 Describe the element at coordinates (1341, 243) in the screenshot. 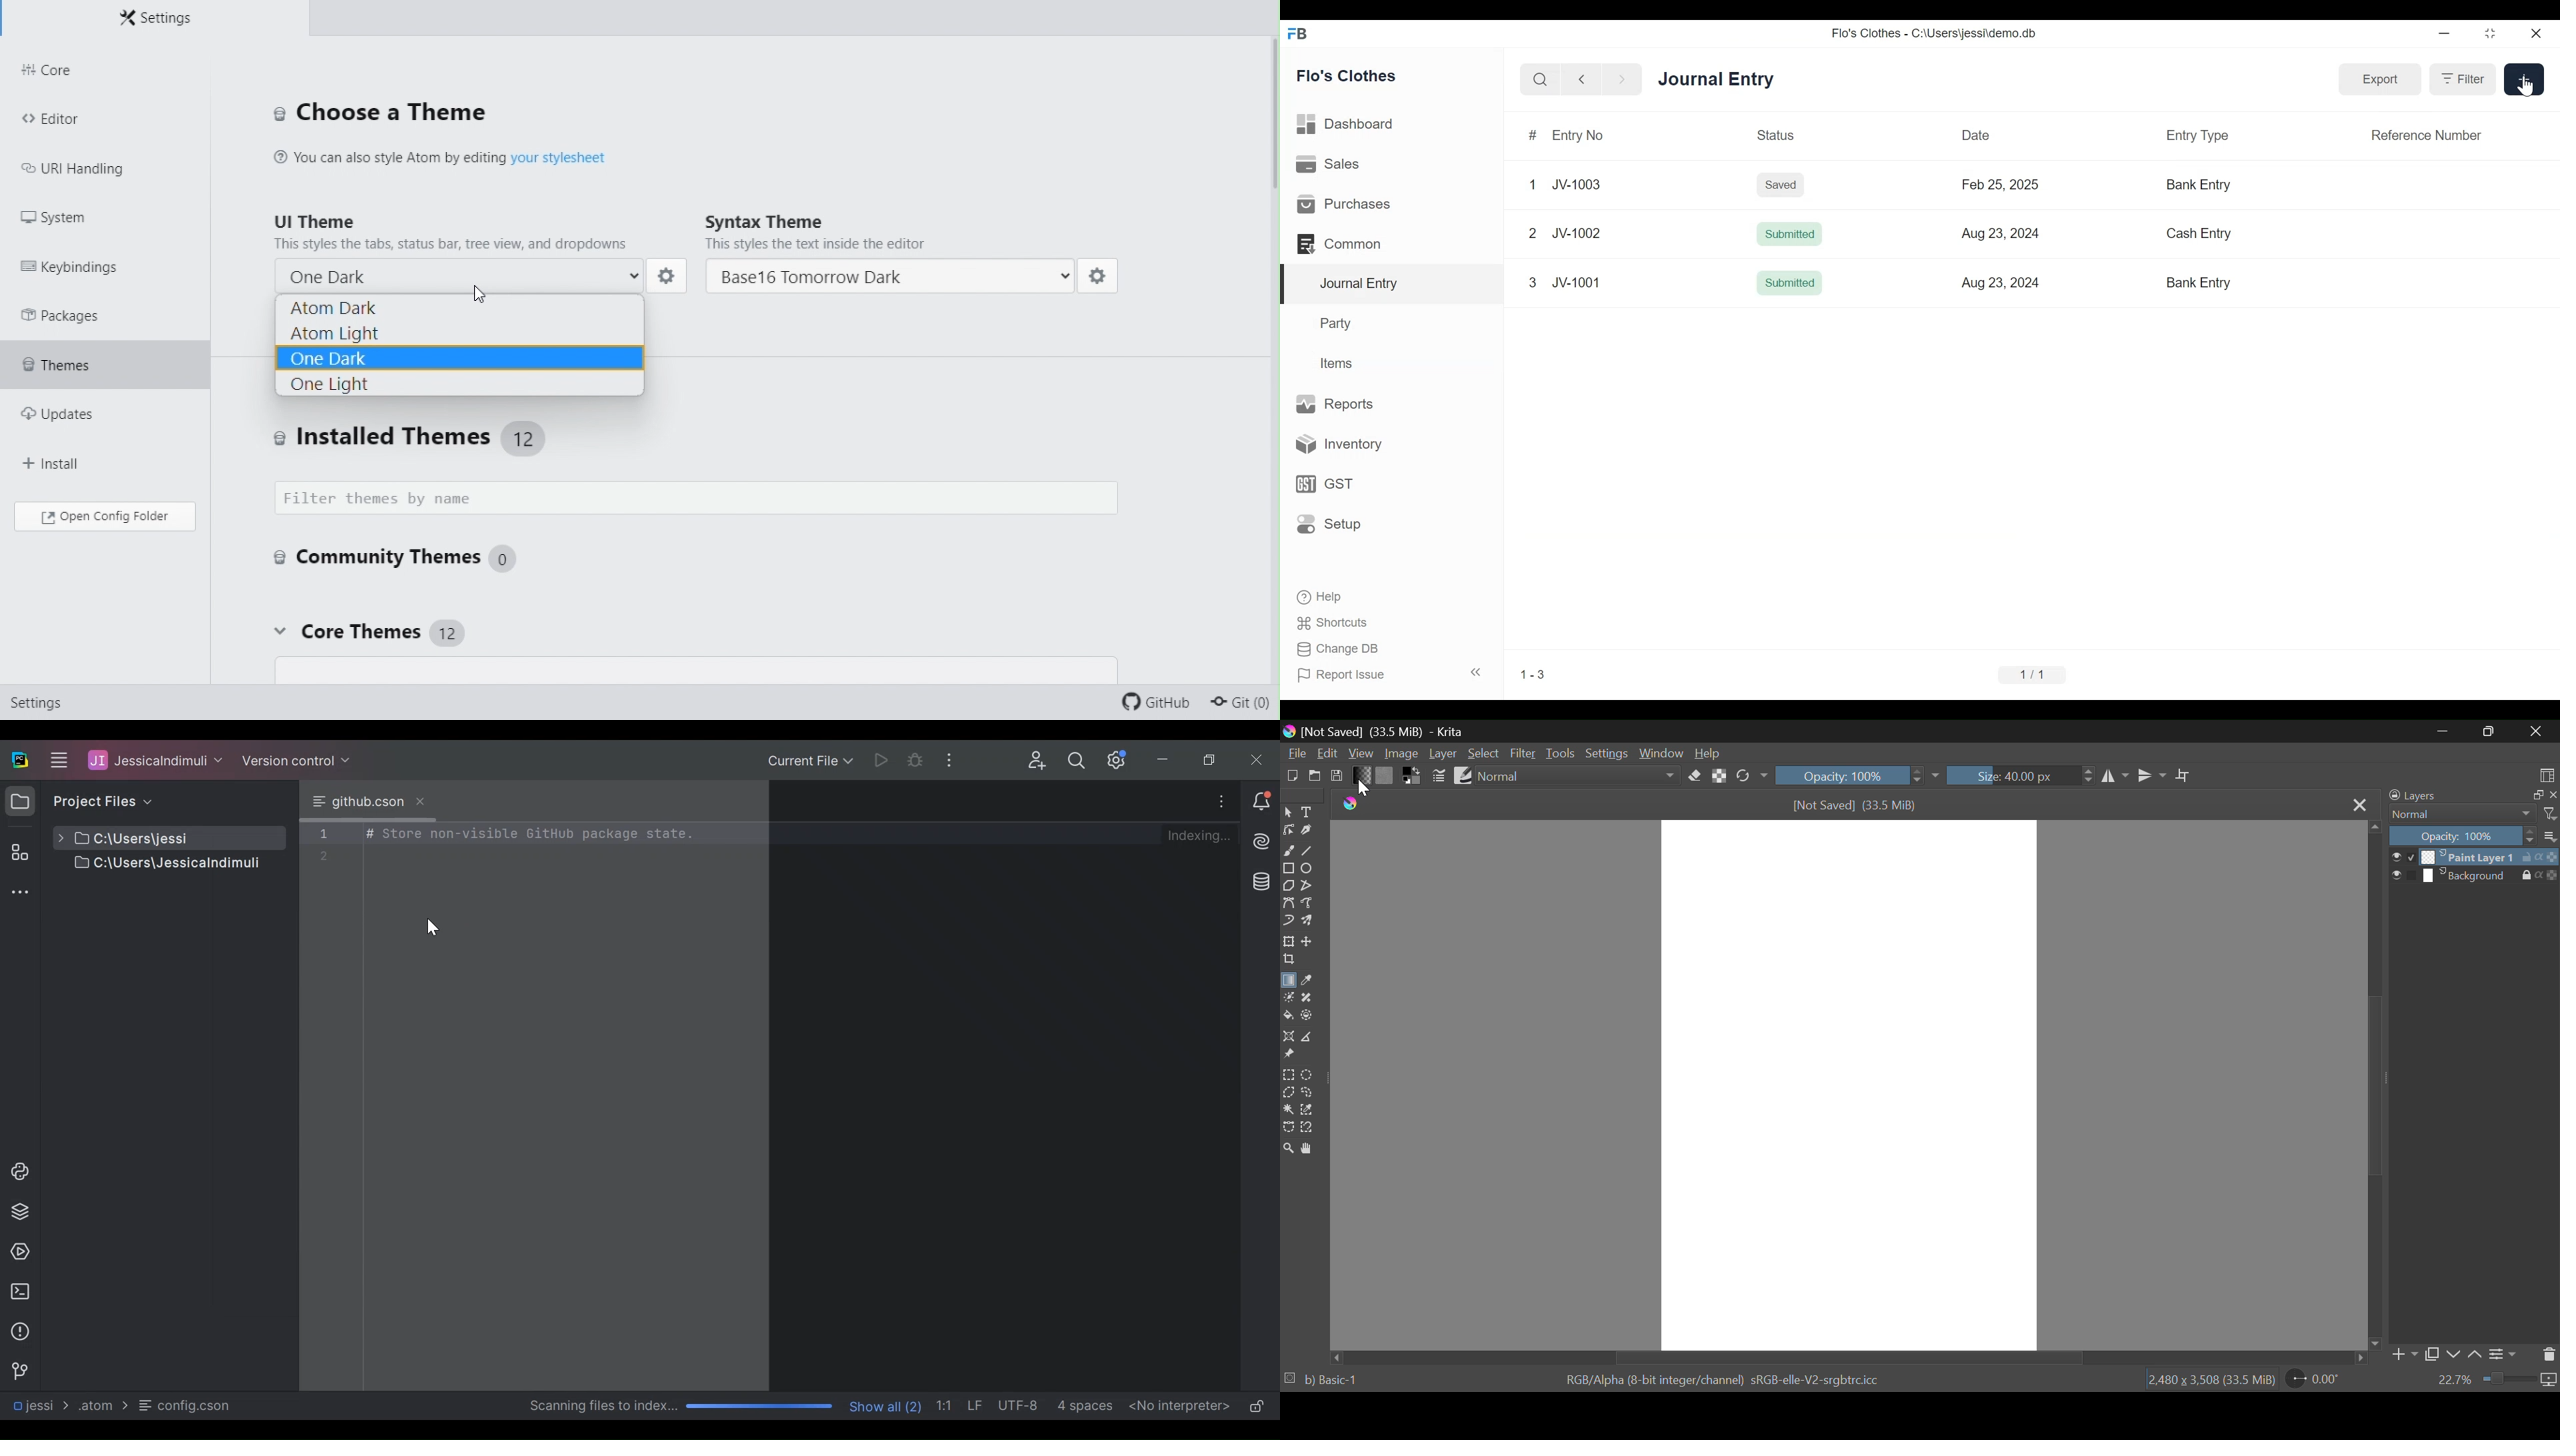

I see `Common` at that location.